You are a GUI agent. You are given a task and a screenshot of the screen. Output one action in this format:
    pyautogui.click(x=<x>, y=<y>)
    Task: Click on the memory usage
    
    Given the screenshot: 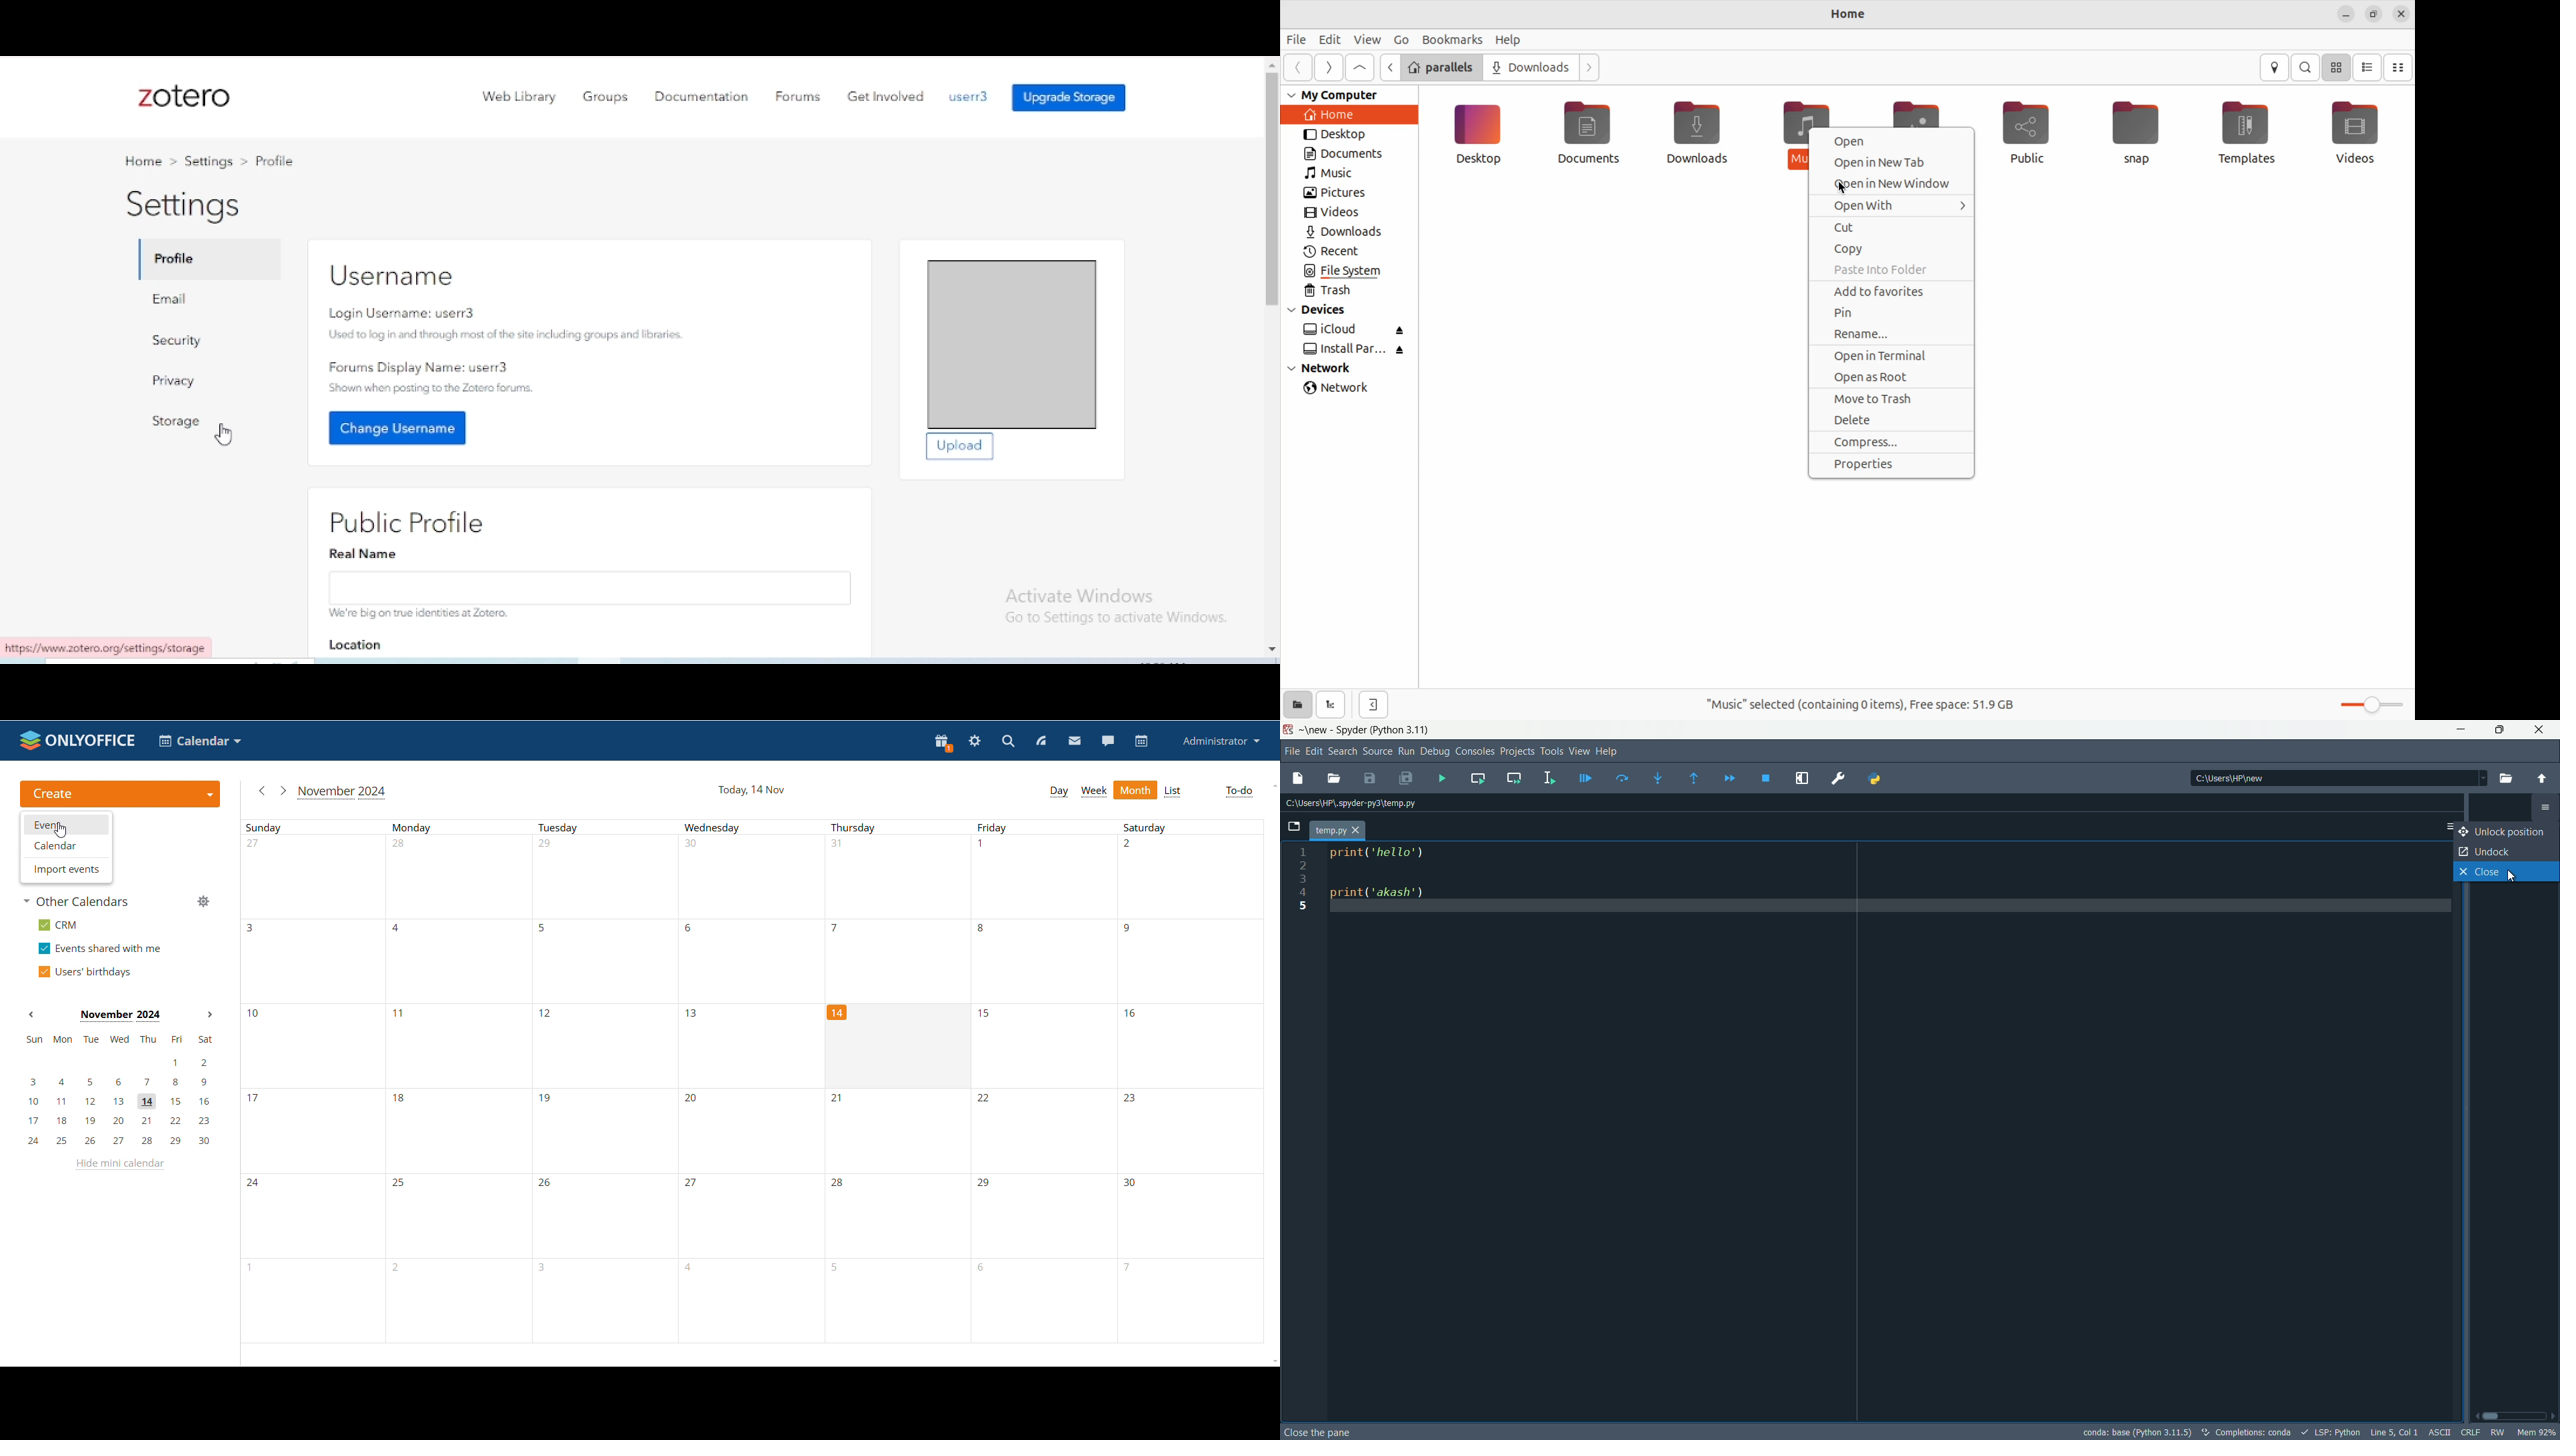 What is the action you would take?
    pyautogui.click(x=2539, y=1432)
    